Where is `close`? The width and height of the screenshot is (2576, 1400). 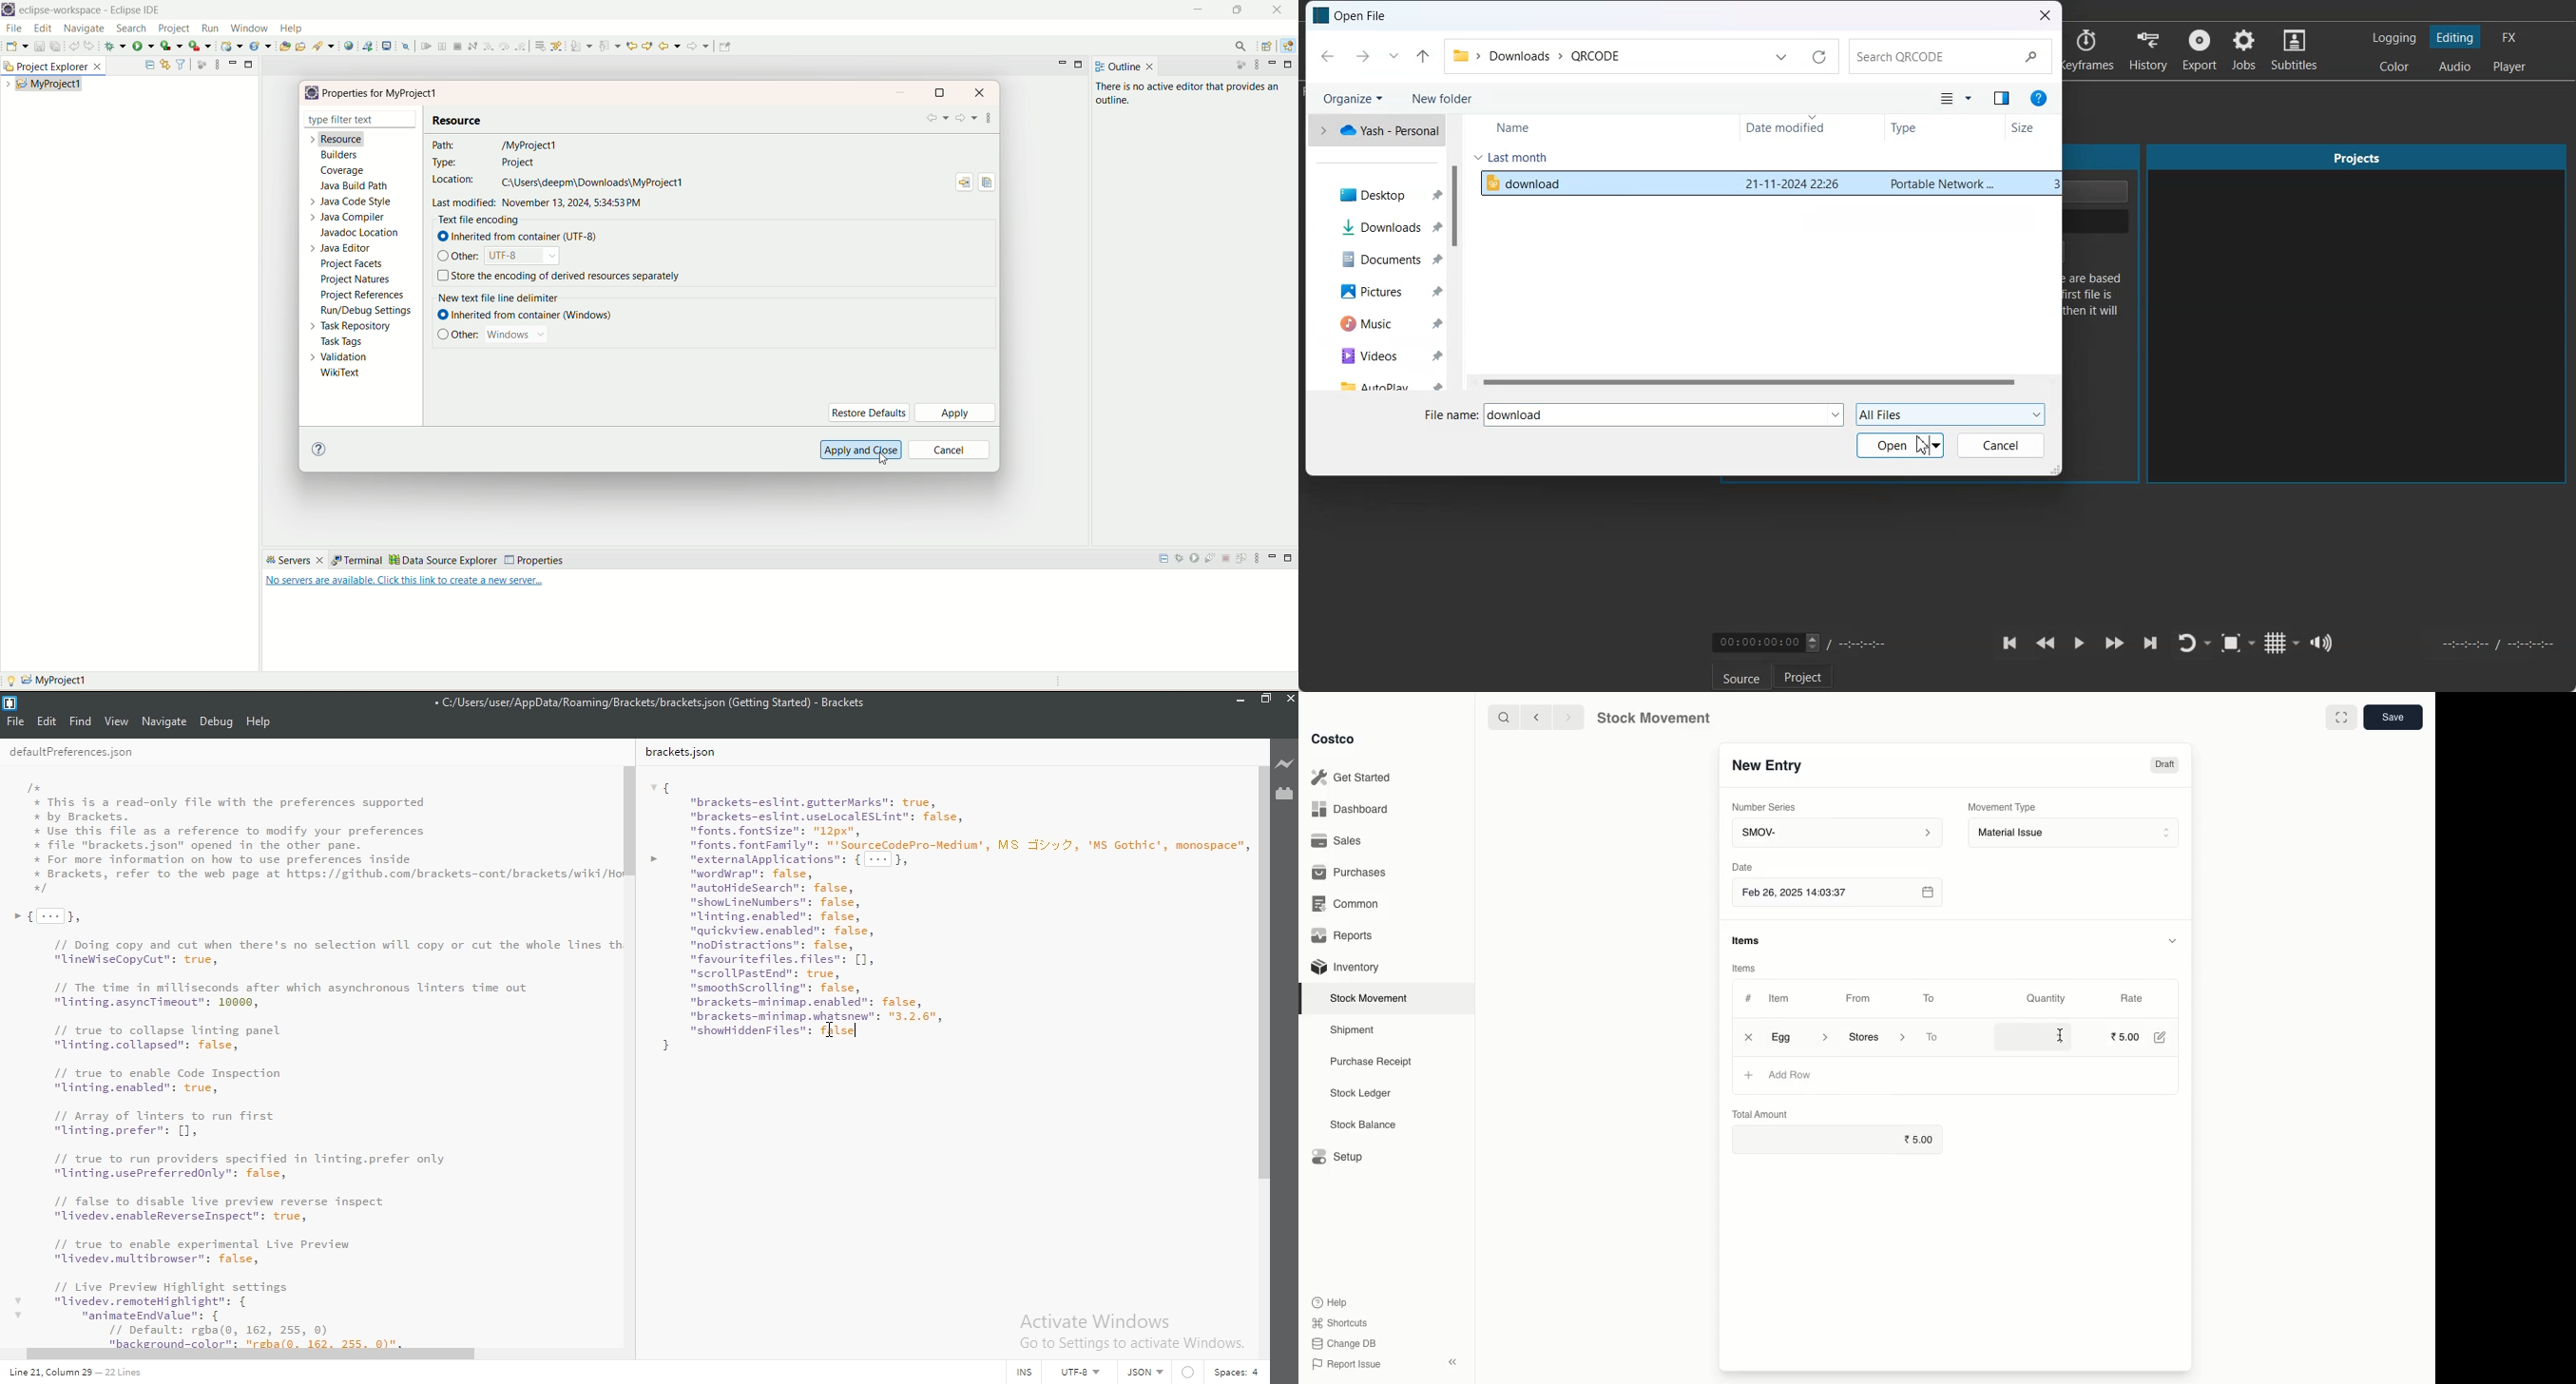 close is located at coordinates (1290, 700).